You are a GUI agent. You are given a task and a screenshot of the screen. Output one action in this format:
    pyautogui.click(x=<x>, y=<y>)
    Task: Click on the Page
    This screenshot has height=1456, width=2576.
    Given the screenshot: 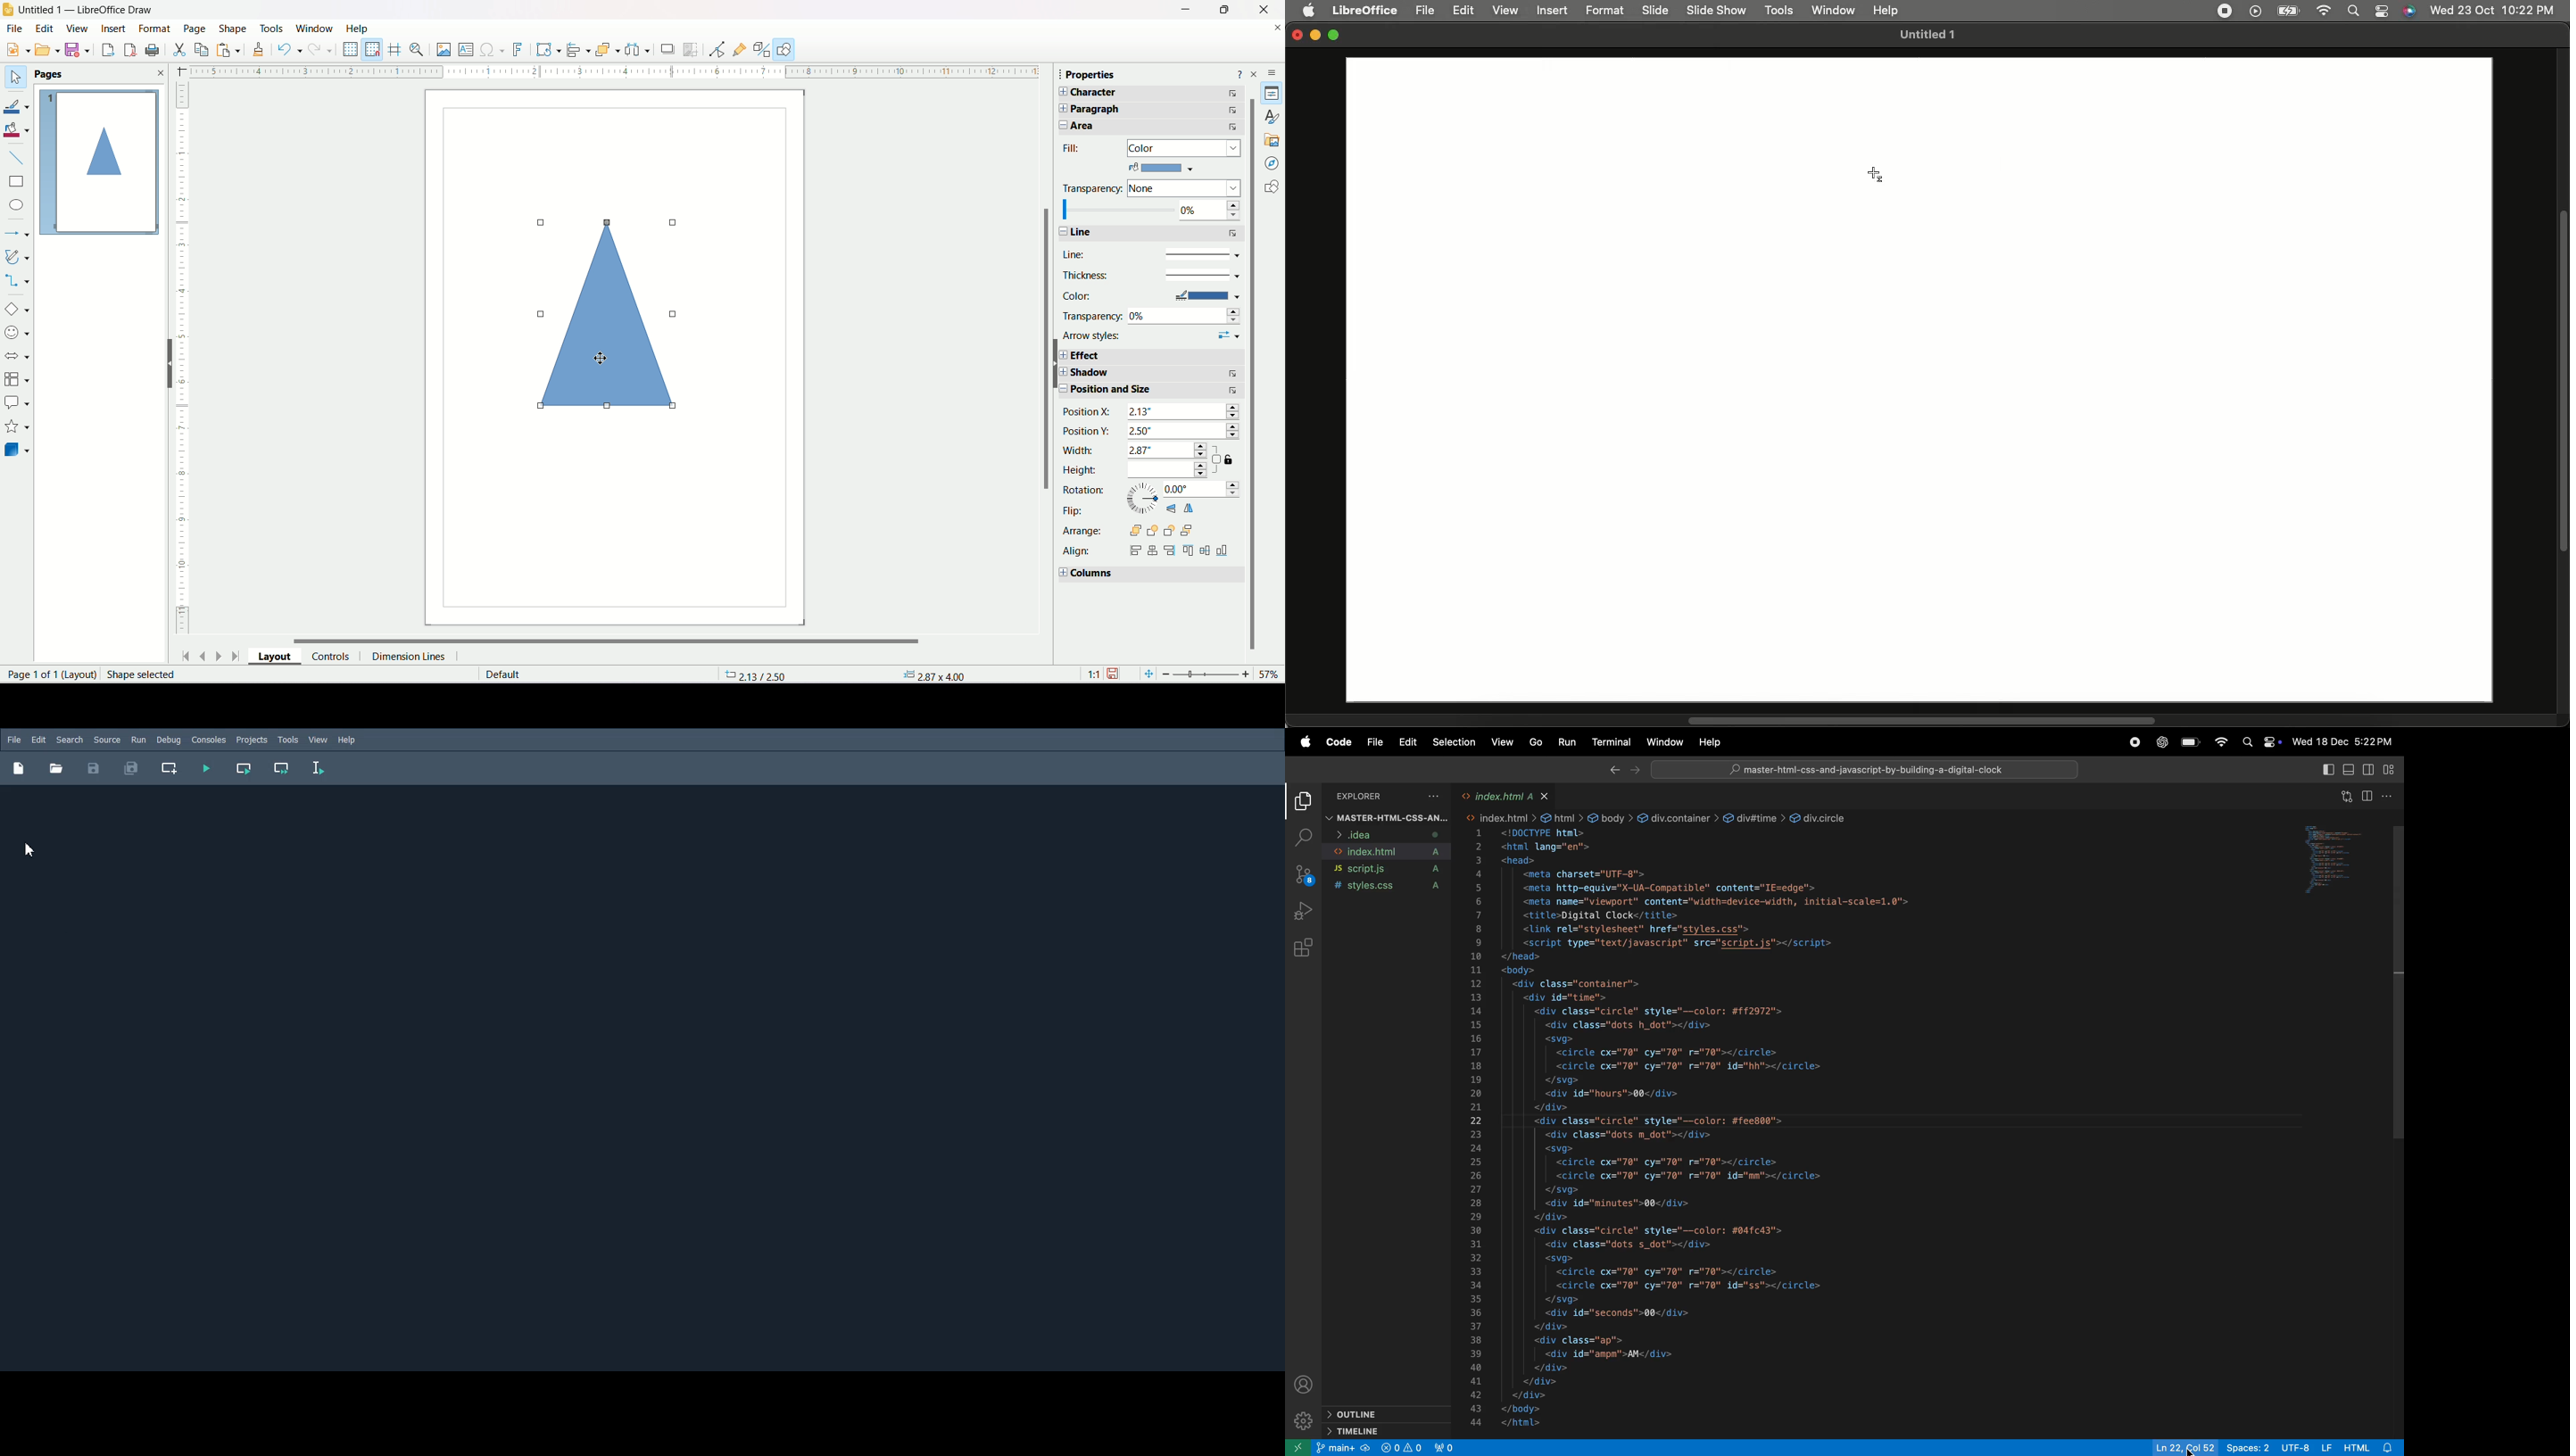 What is the action you would take?
    pyautogui.click(x=195, y=28)
    